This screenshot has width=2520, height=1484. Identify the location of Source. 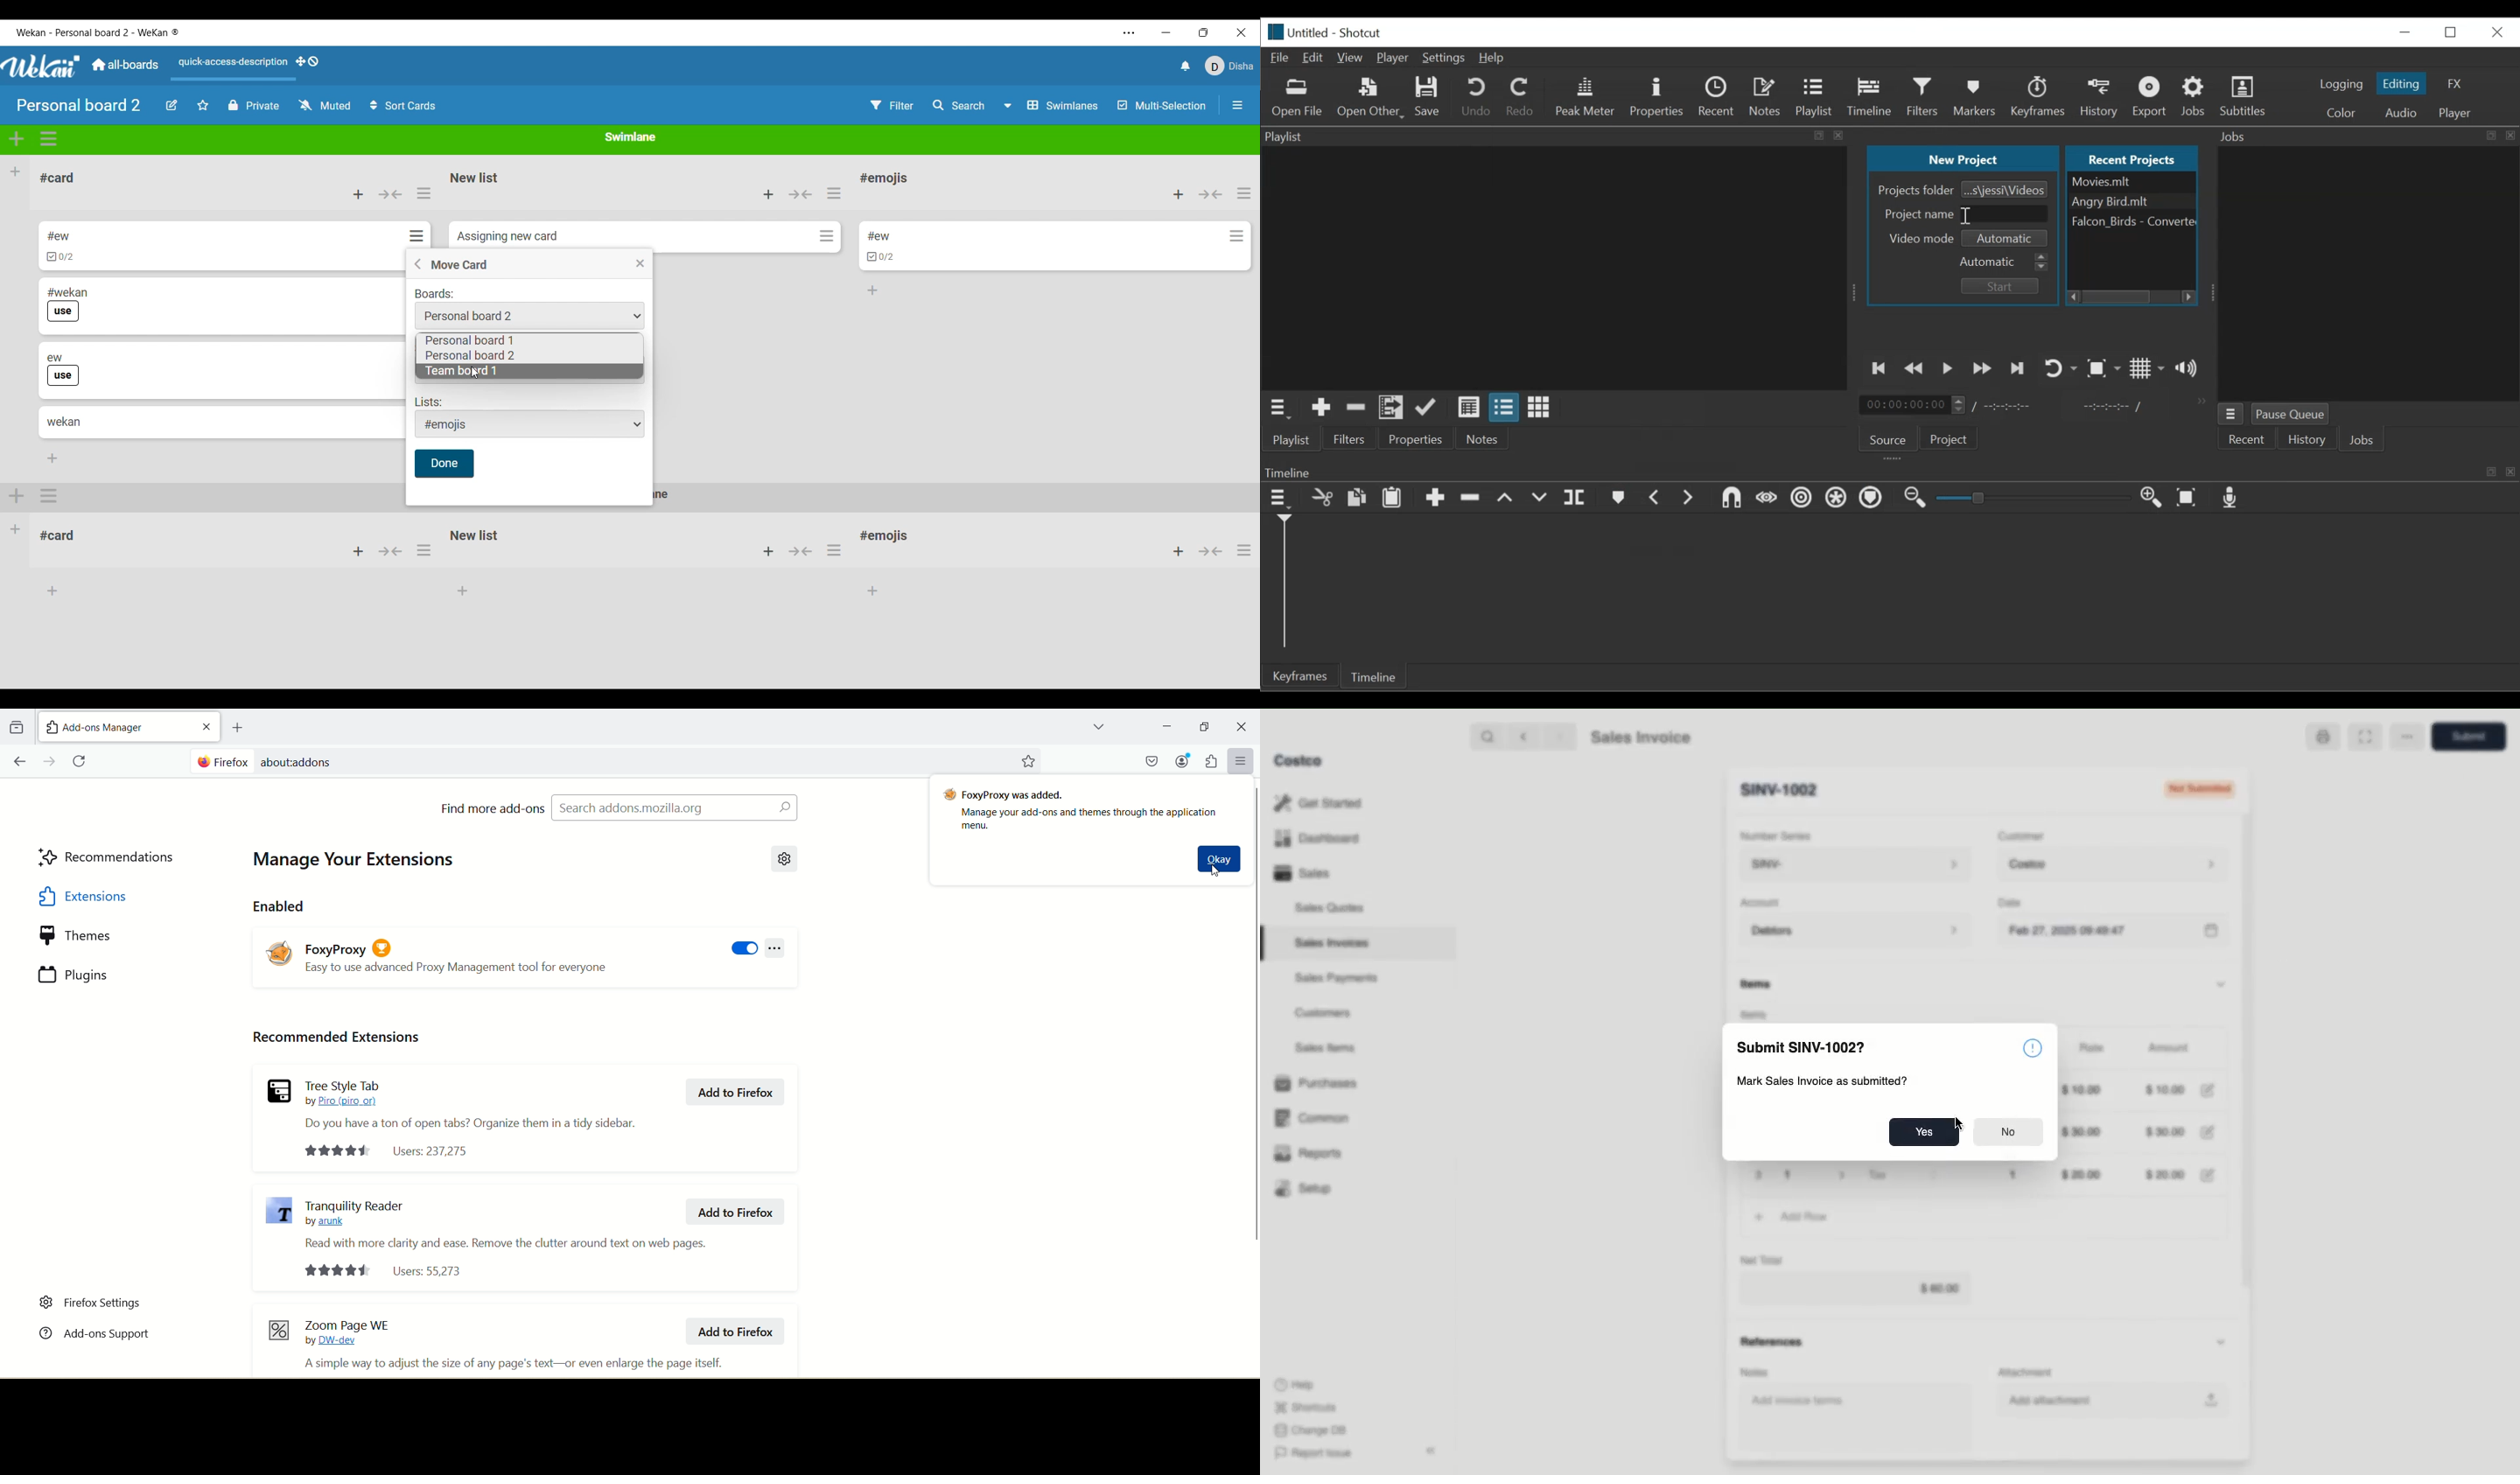
(1888, 440).